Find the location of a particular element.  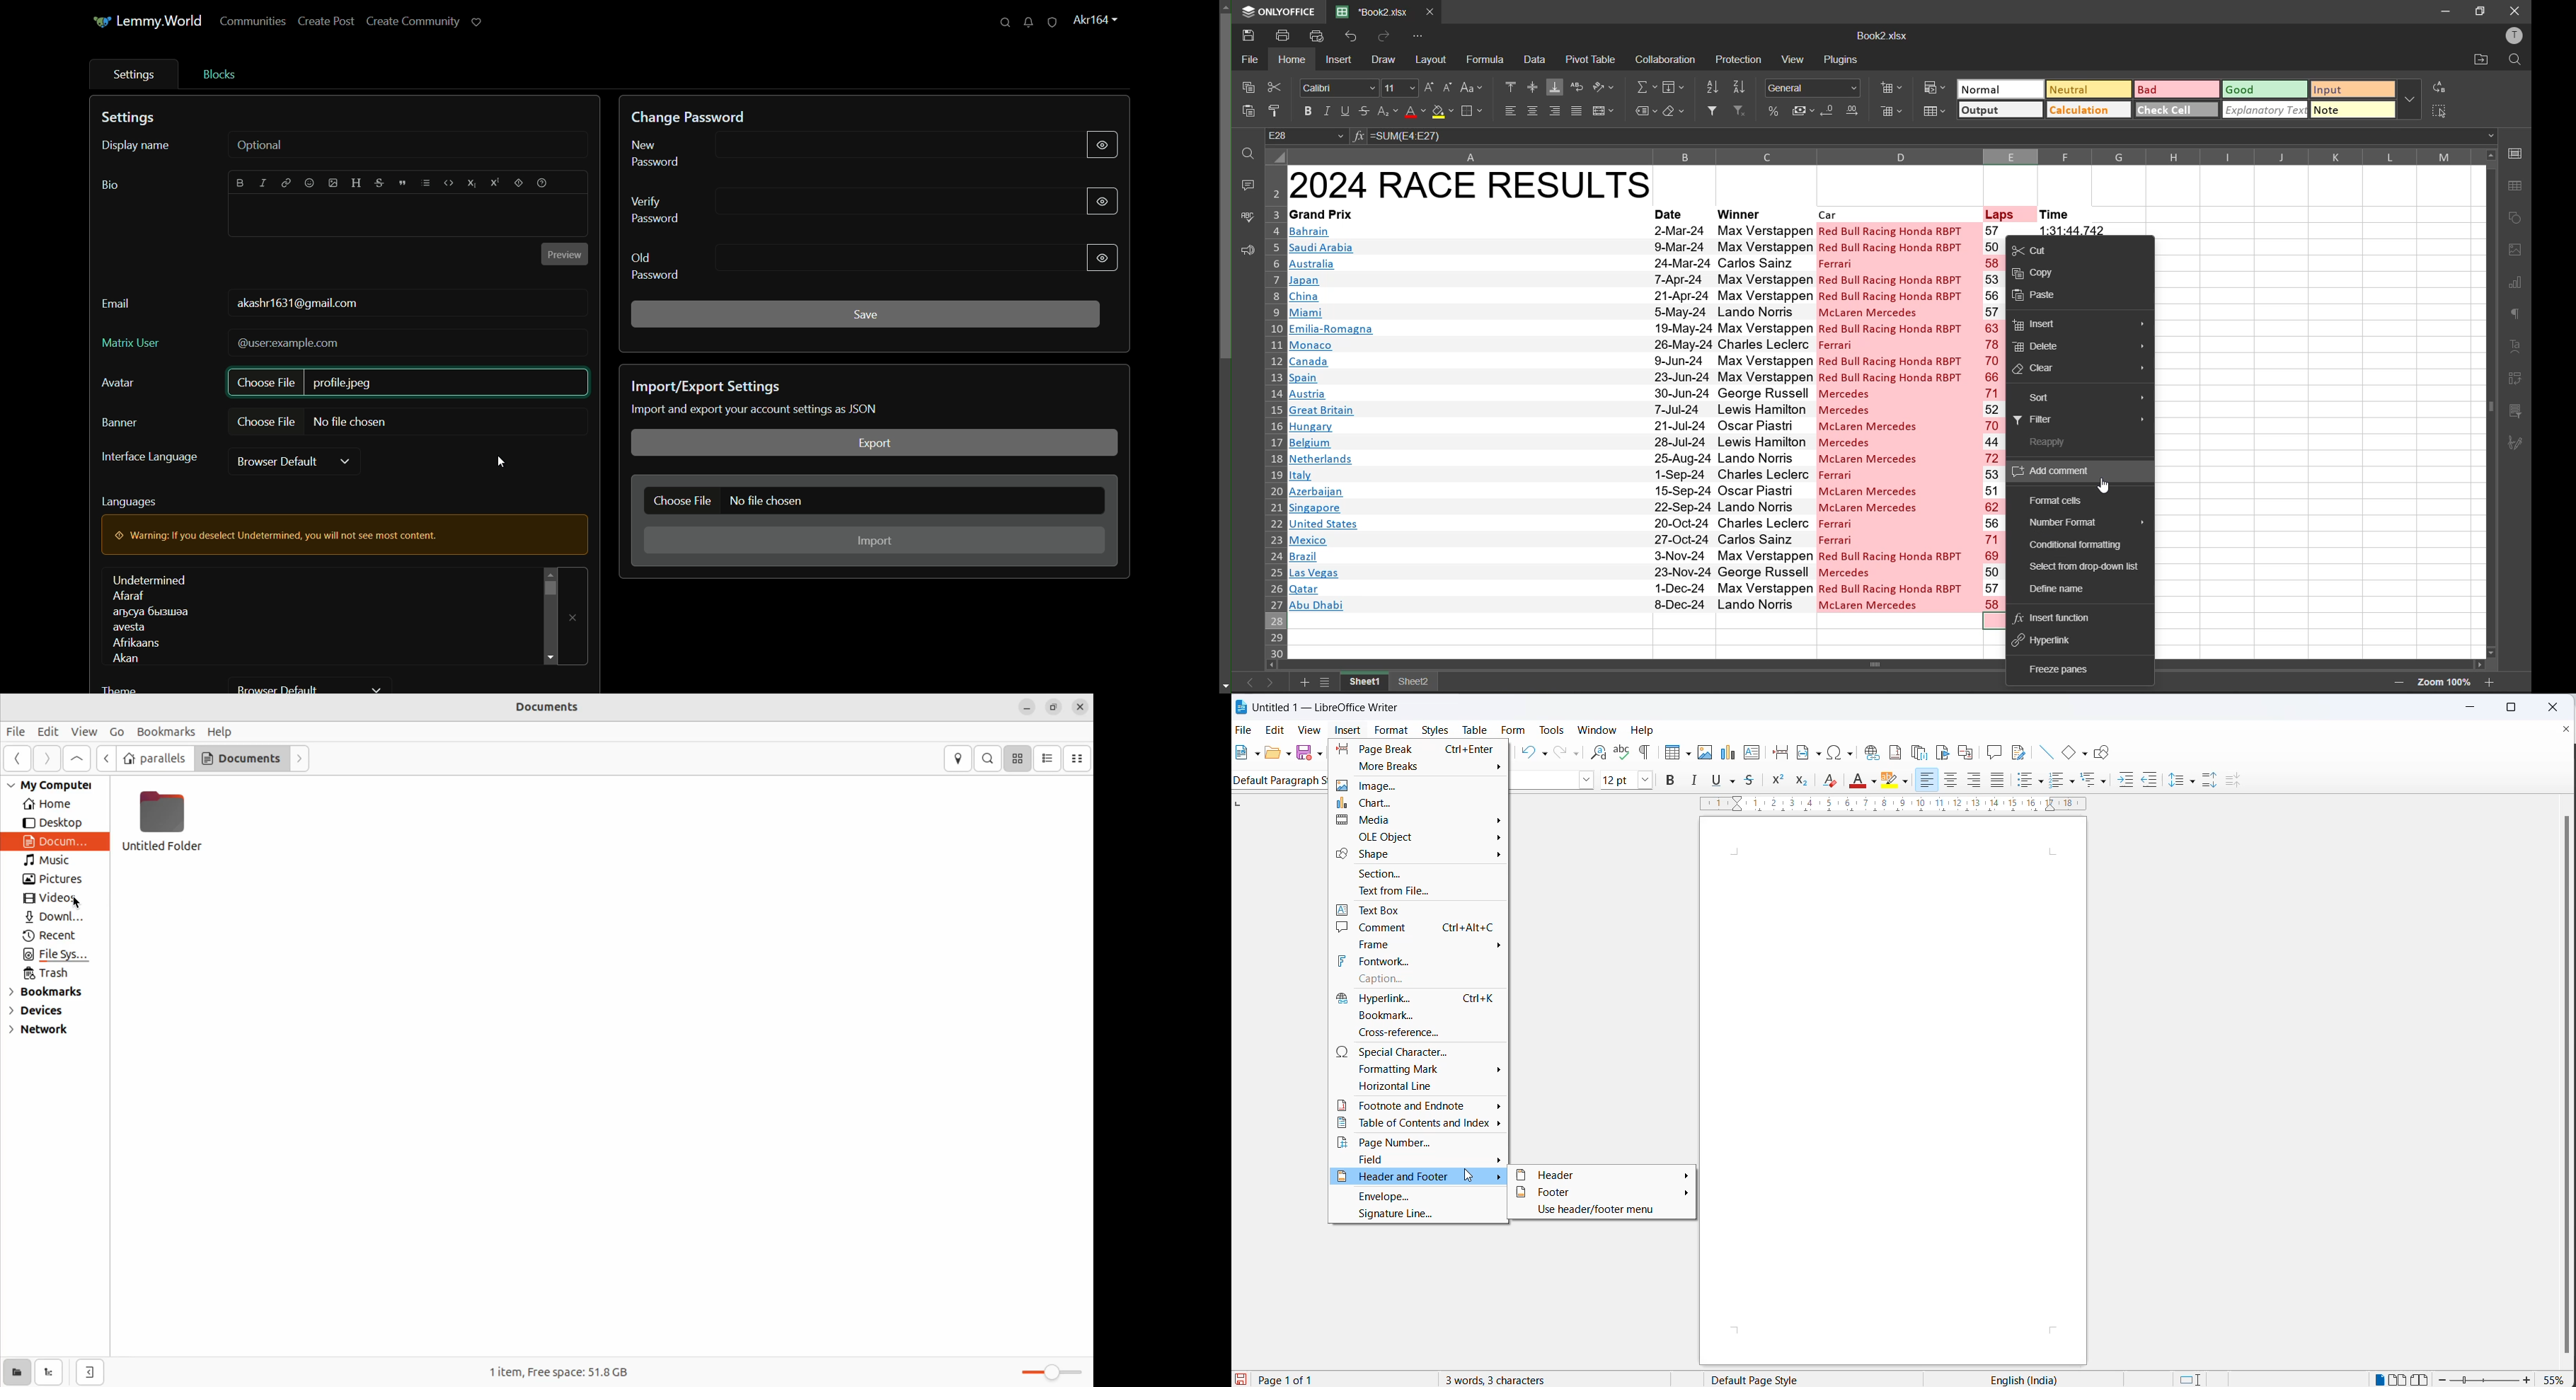

support lemmy is located at coordinates (477, 22).